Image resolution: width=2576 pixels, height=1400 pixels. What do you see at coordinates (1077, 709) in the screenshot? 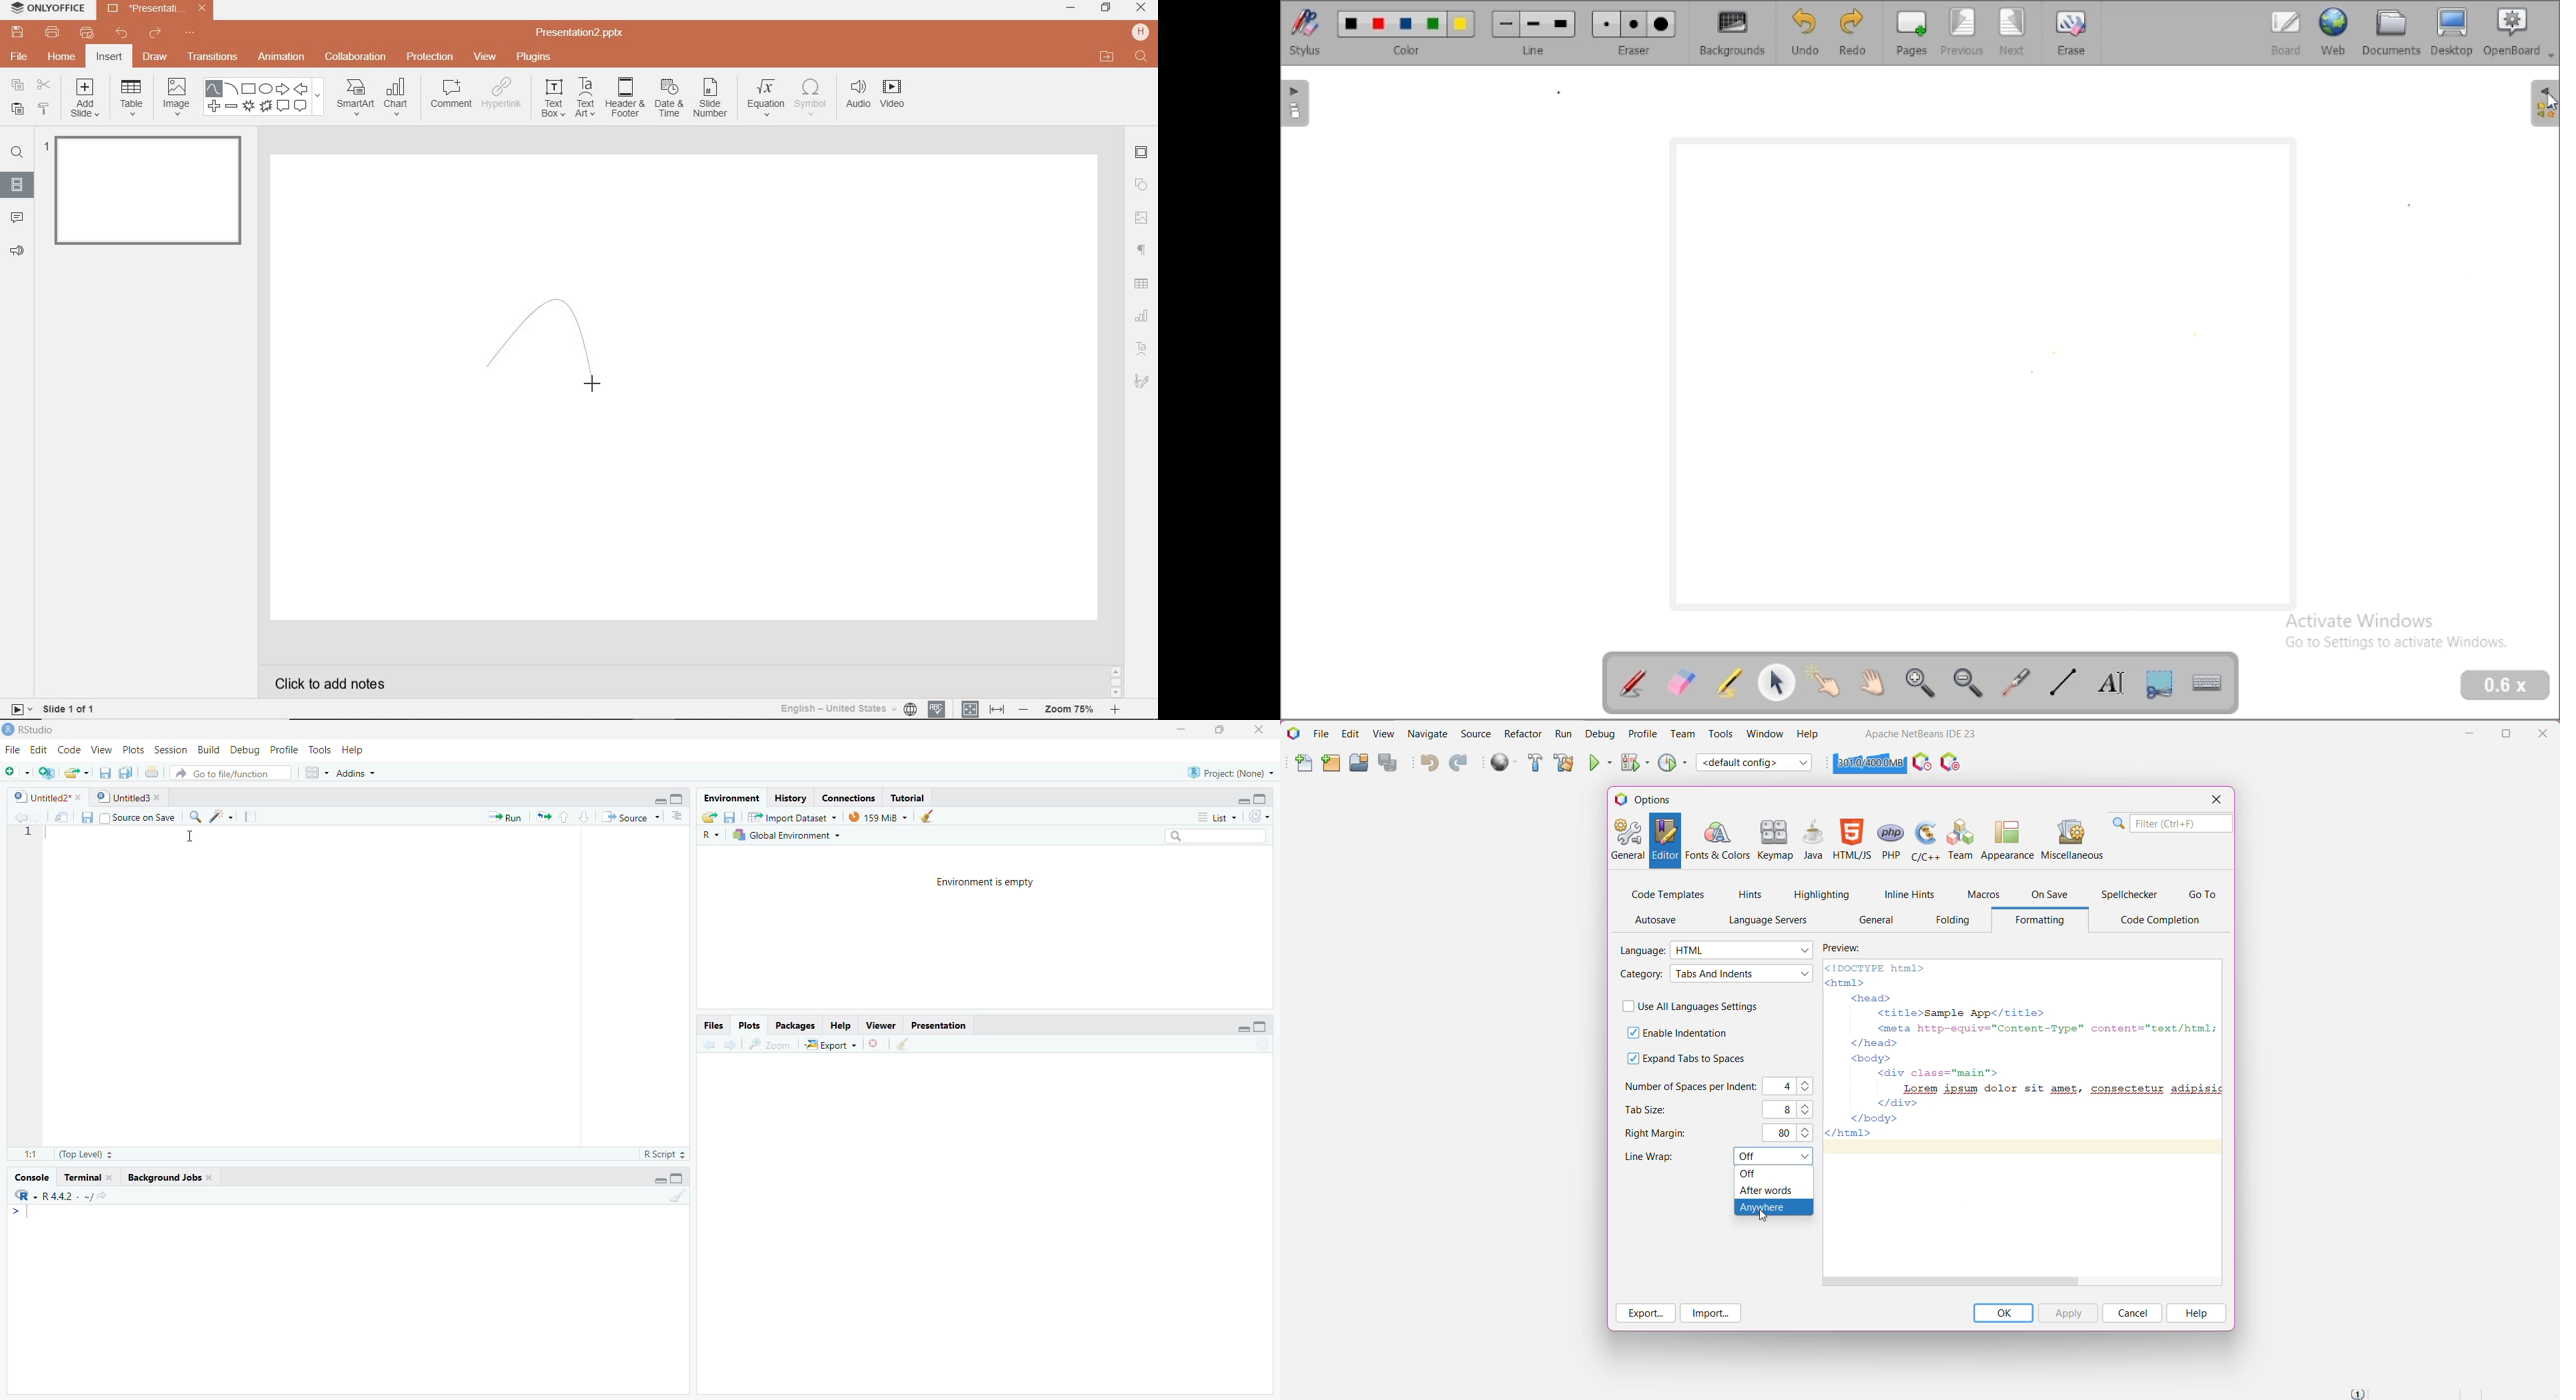
I see `ZOOM` at bounding box center [1077, 709].